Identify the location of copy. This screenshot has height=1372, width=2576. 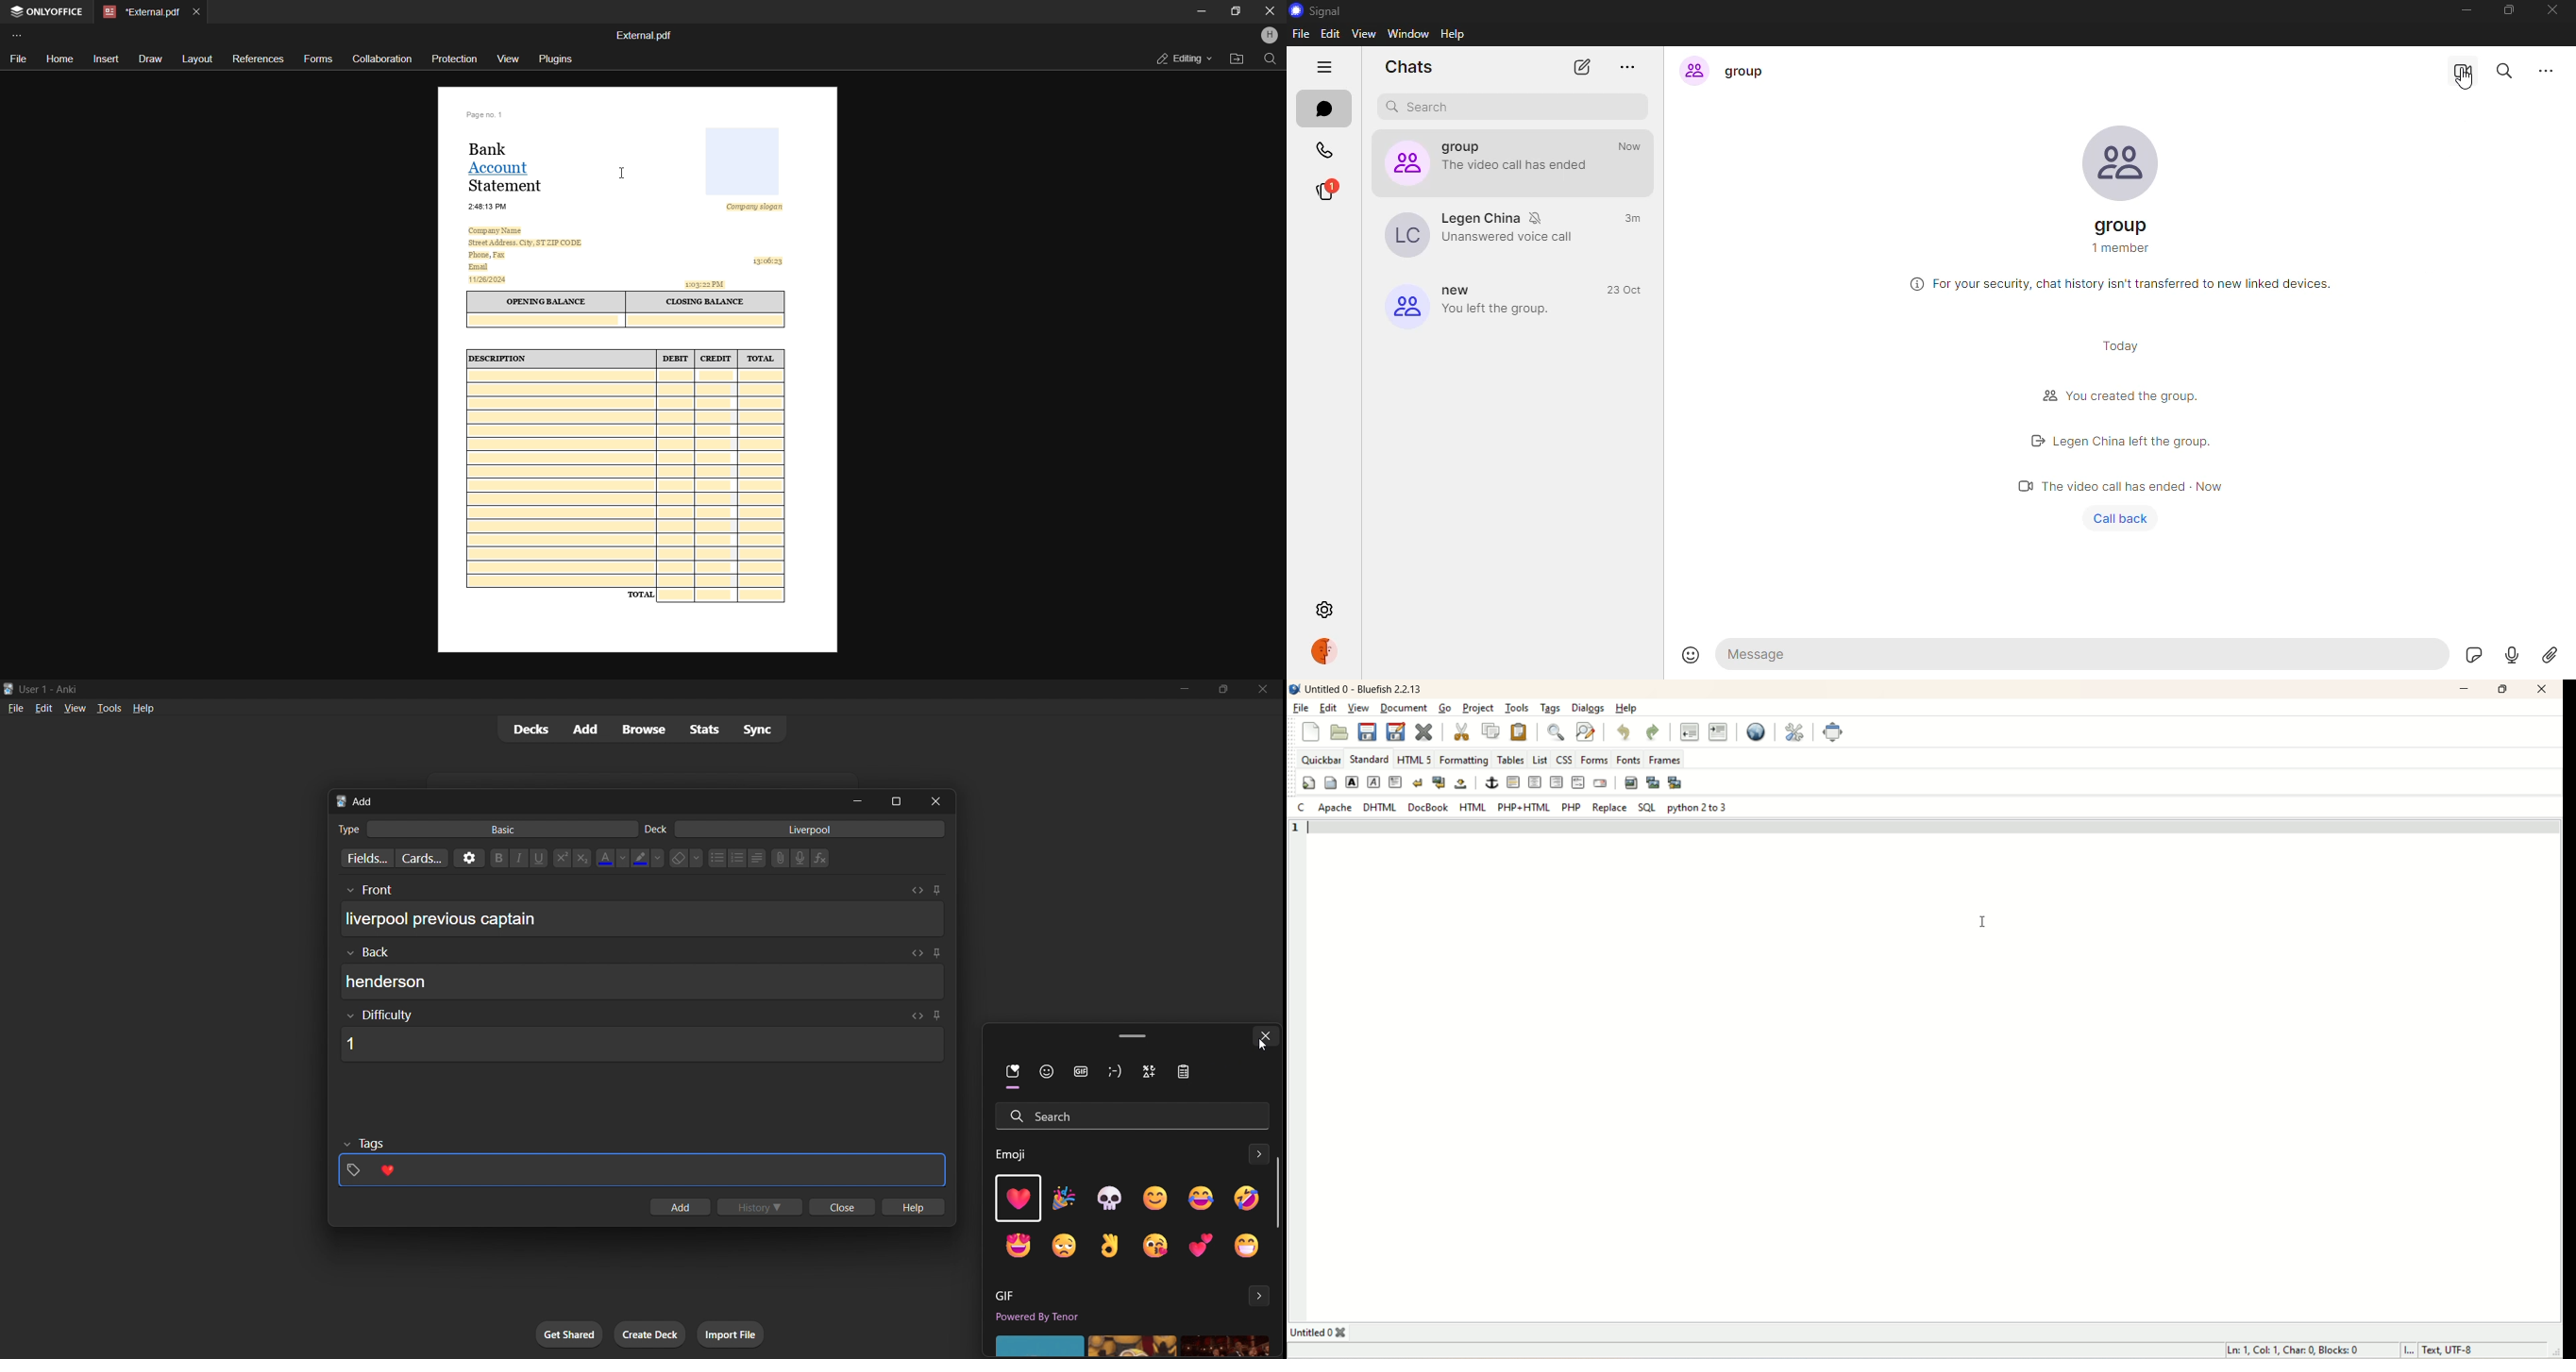
(1495, 732).